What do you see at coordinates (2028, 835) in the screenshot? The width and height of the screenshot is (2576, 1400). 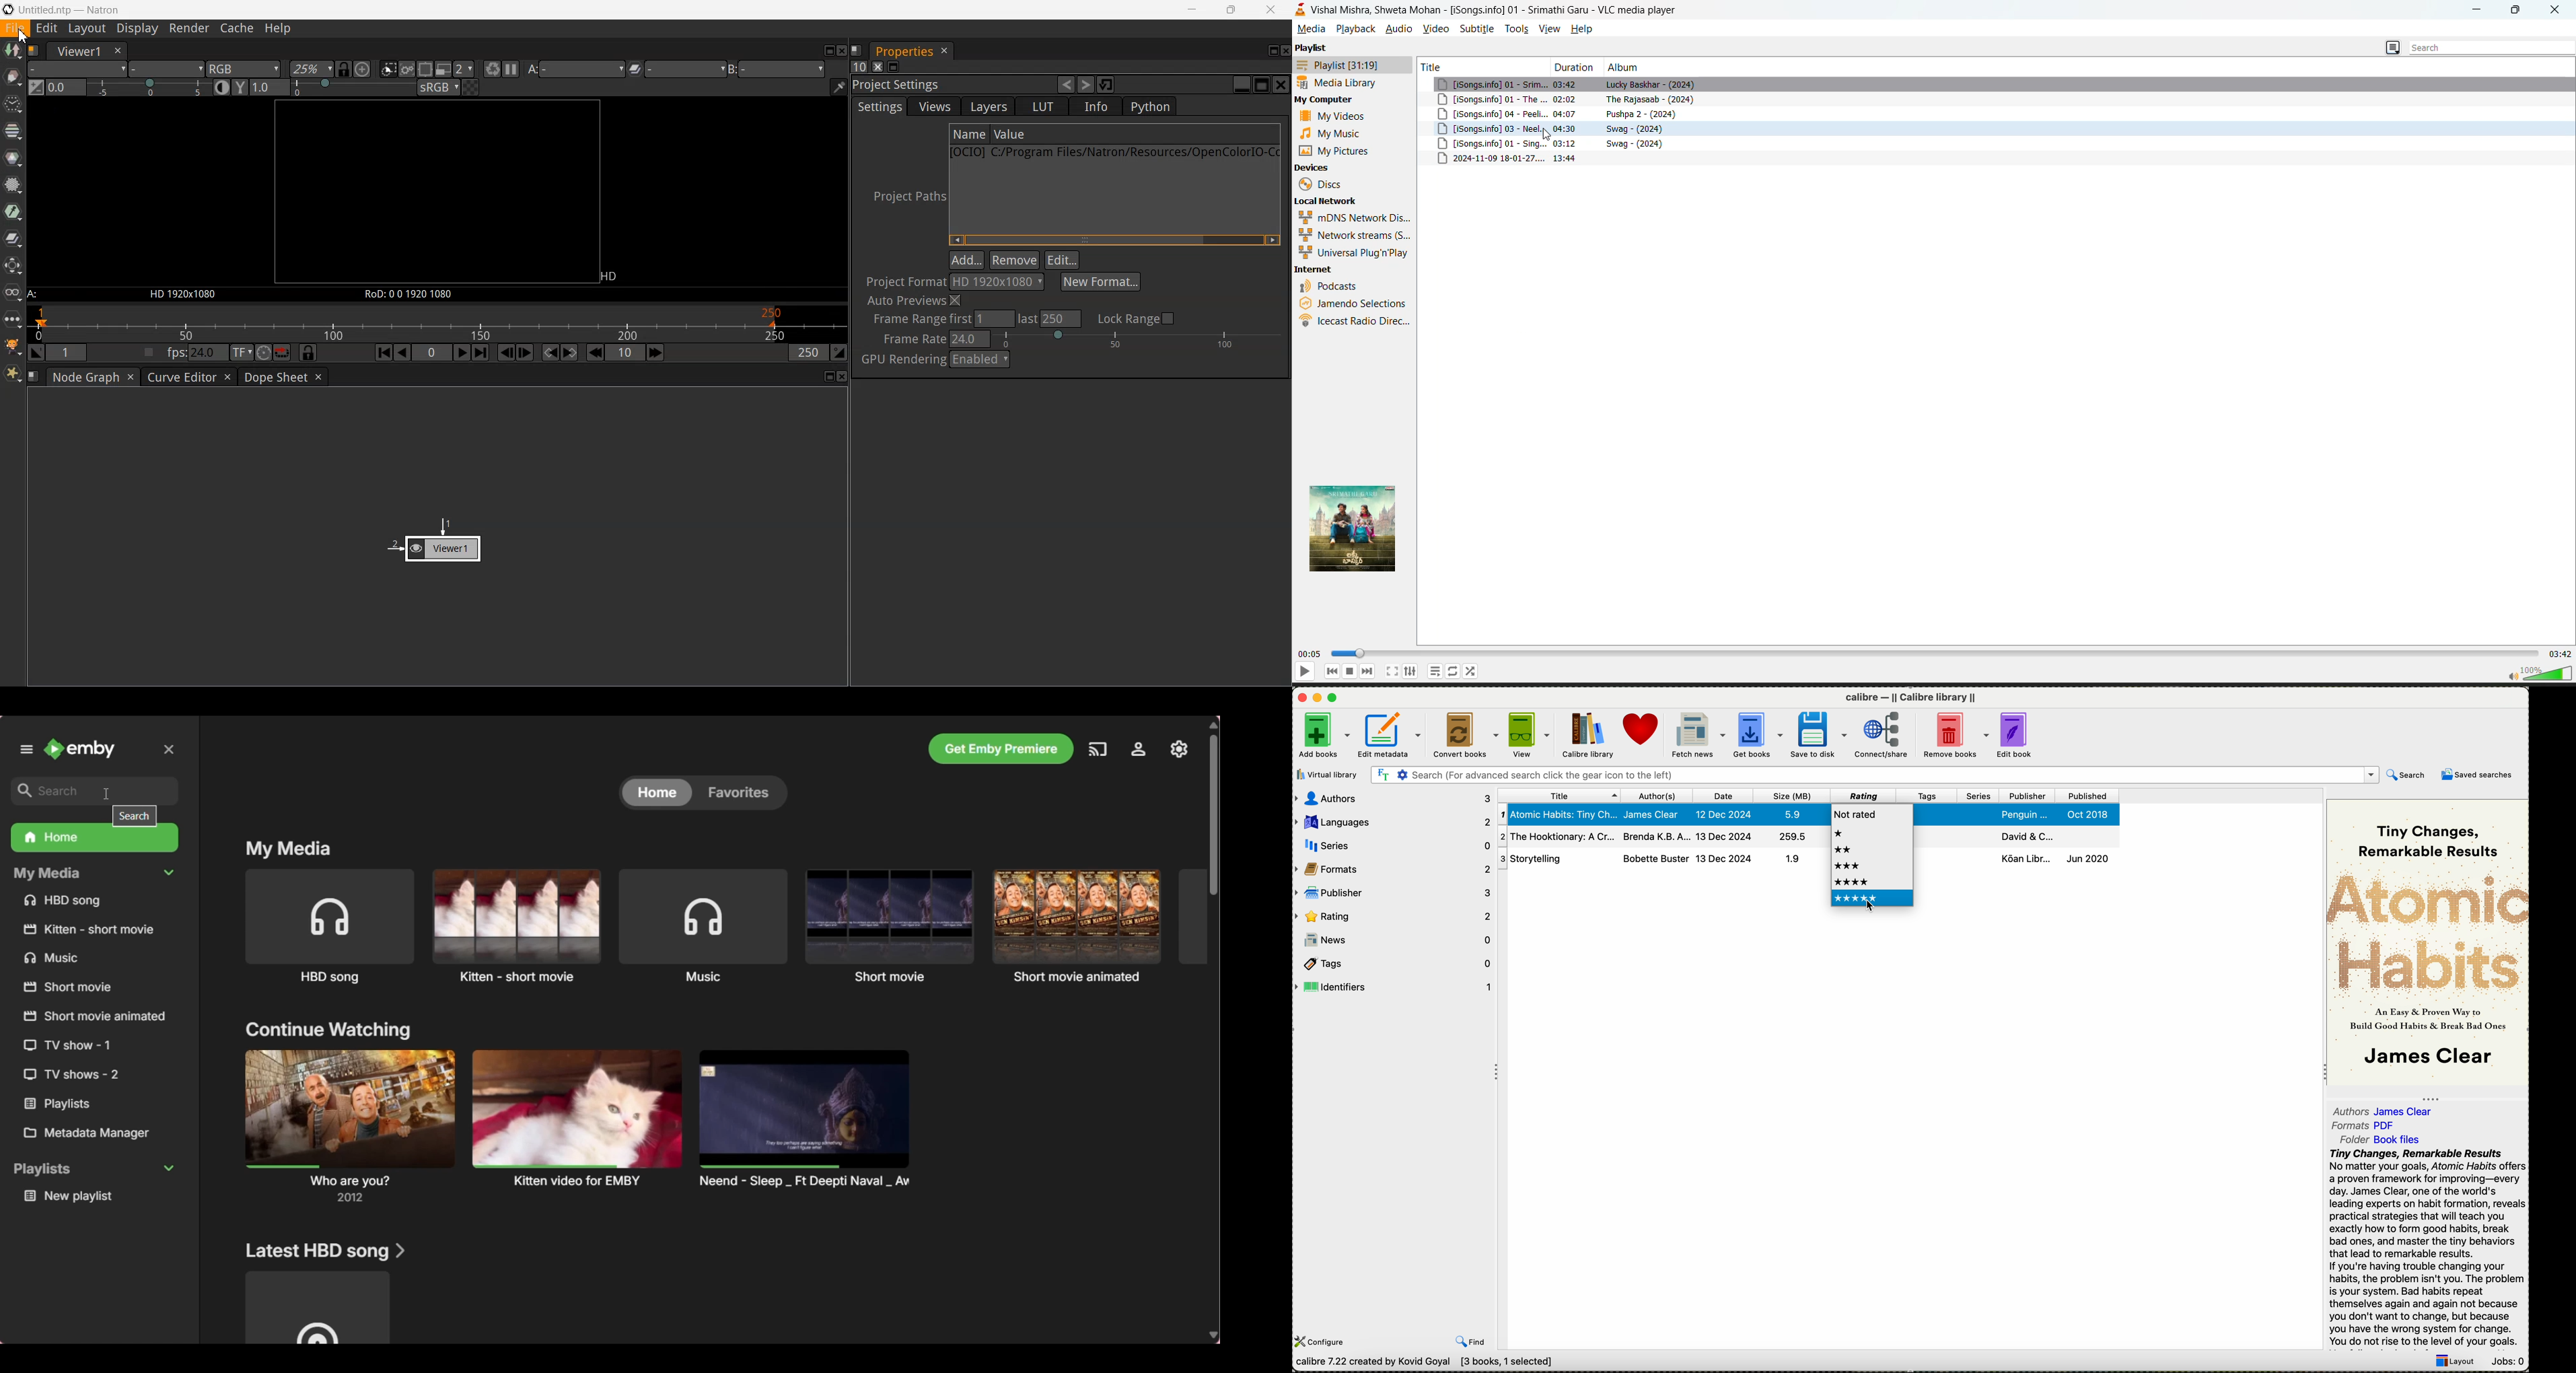 I see `david & c...` at bounding box center [2028, 835].